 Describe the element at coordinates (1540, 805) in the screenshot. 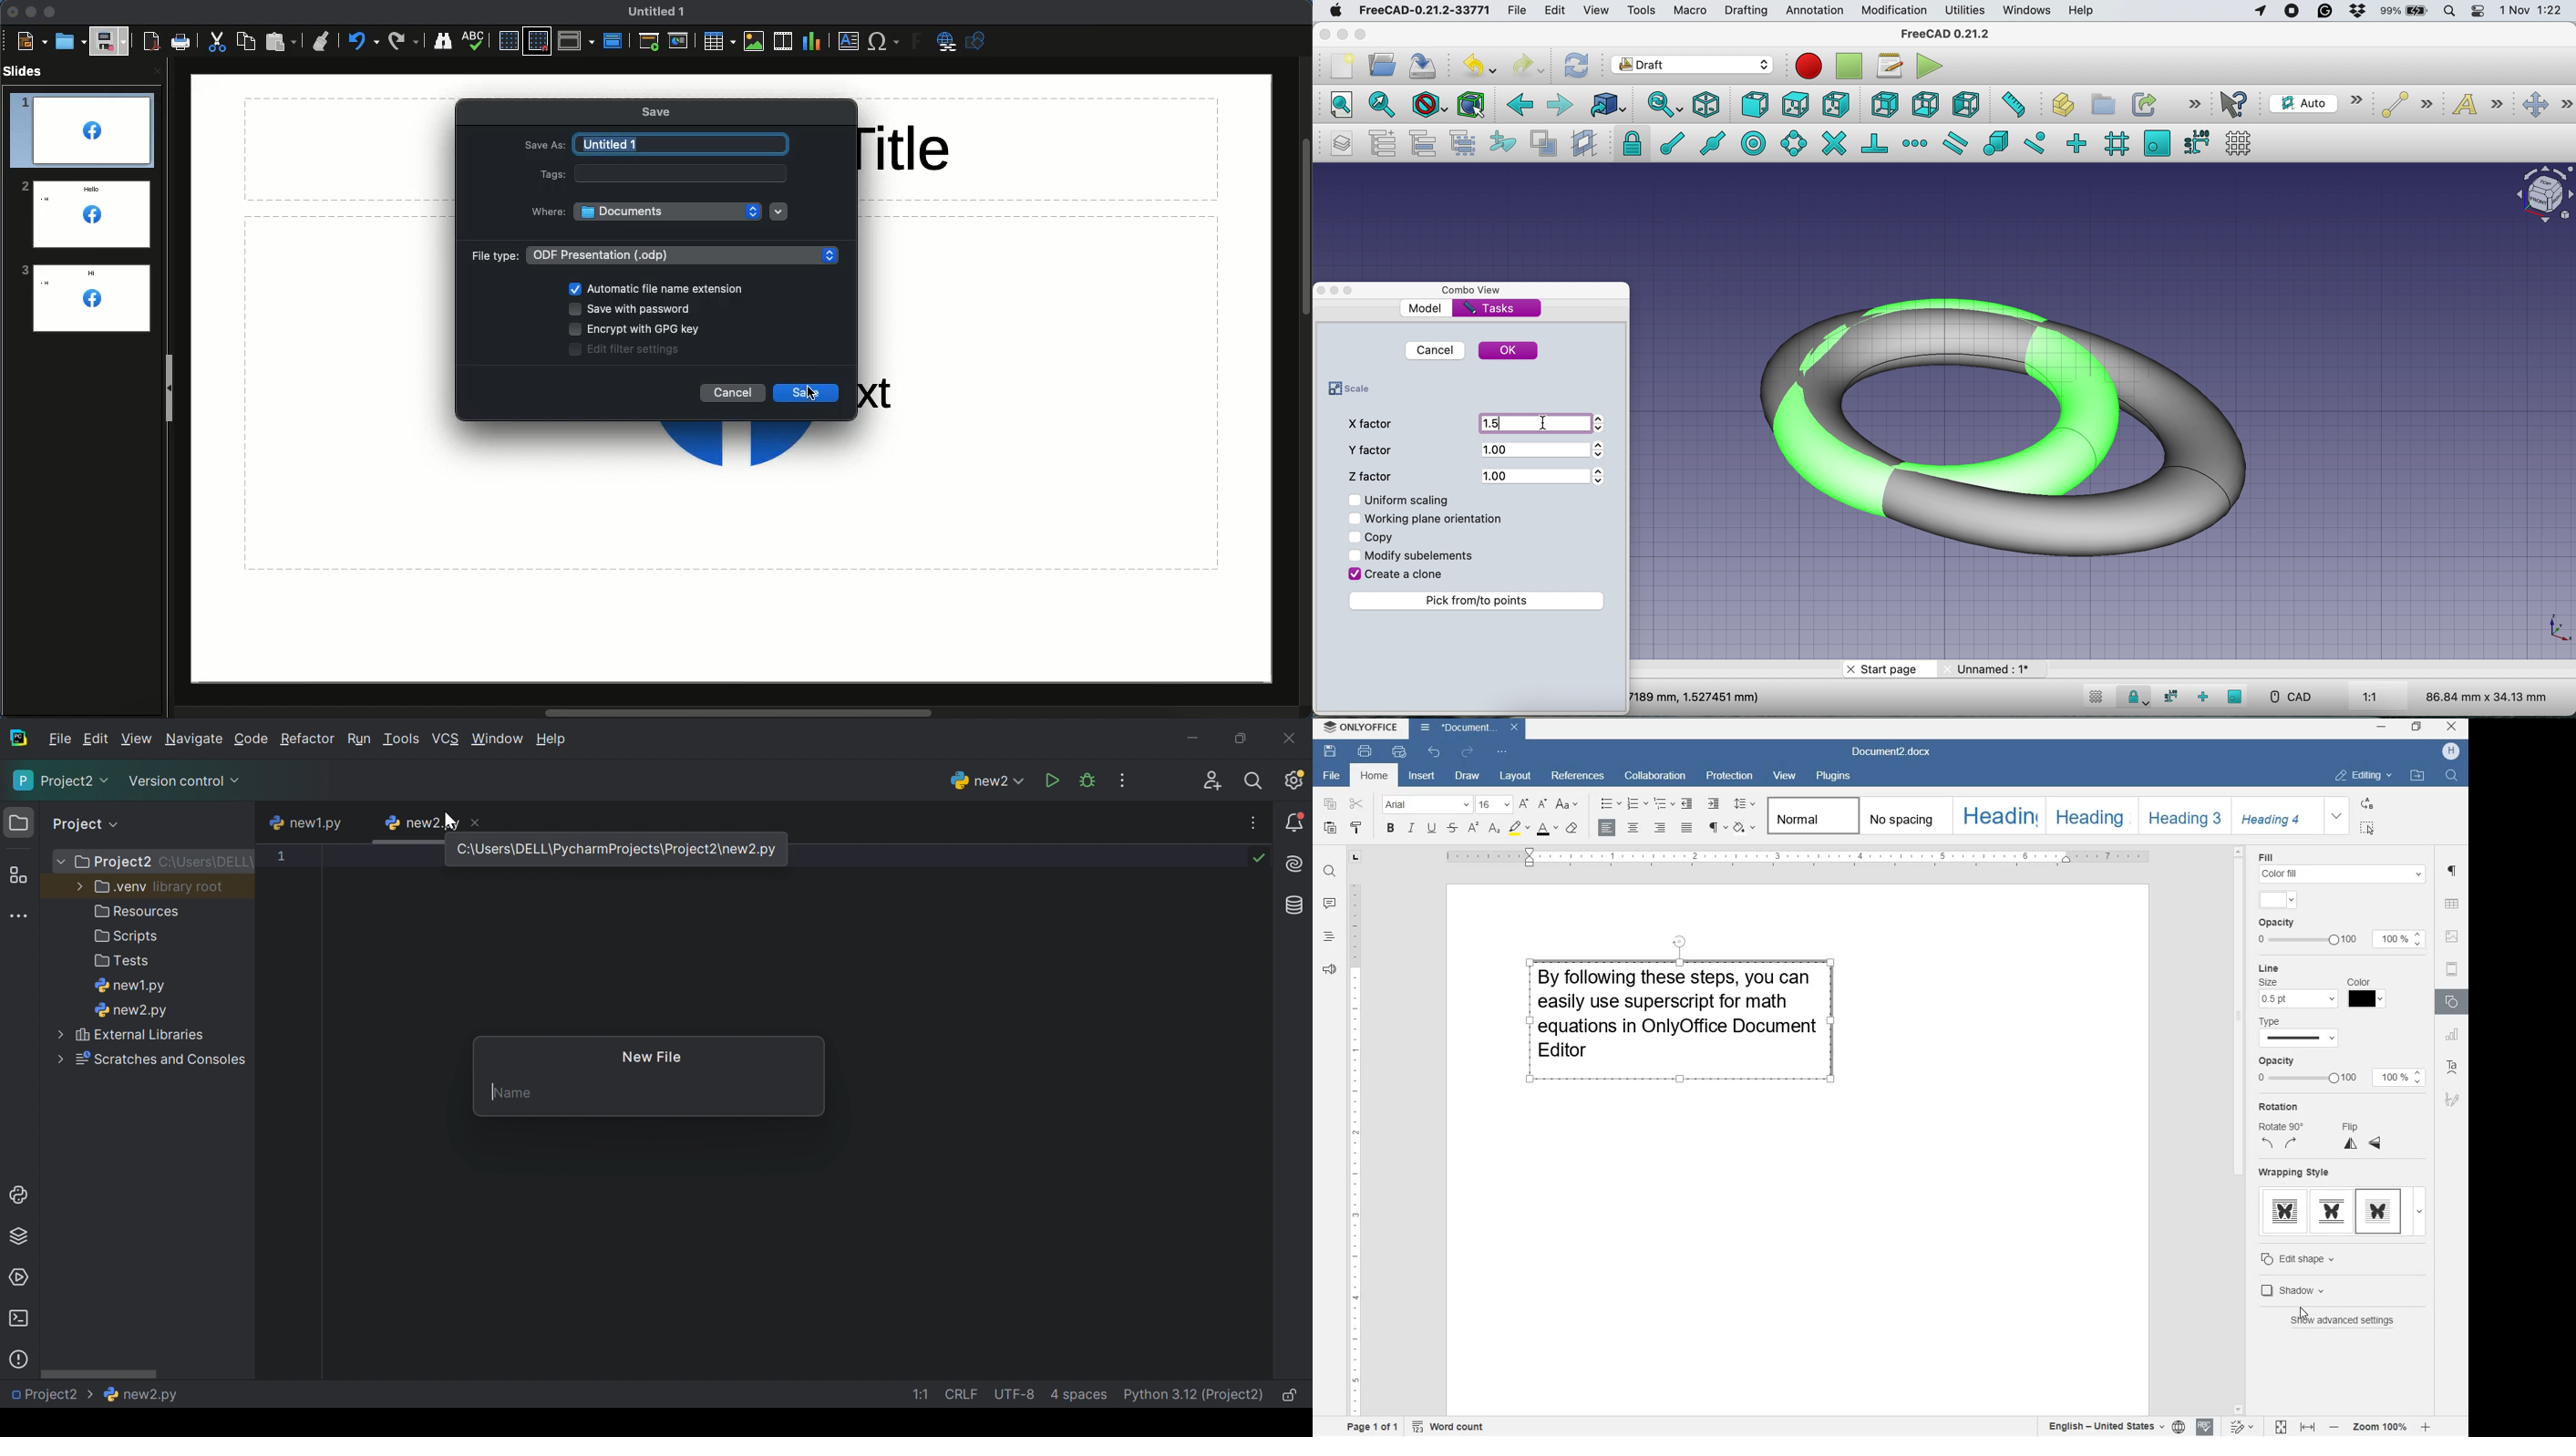

I see `decrement font size` at that location.